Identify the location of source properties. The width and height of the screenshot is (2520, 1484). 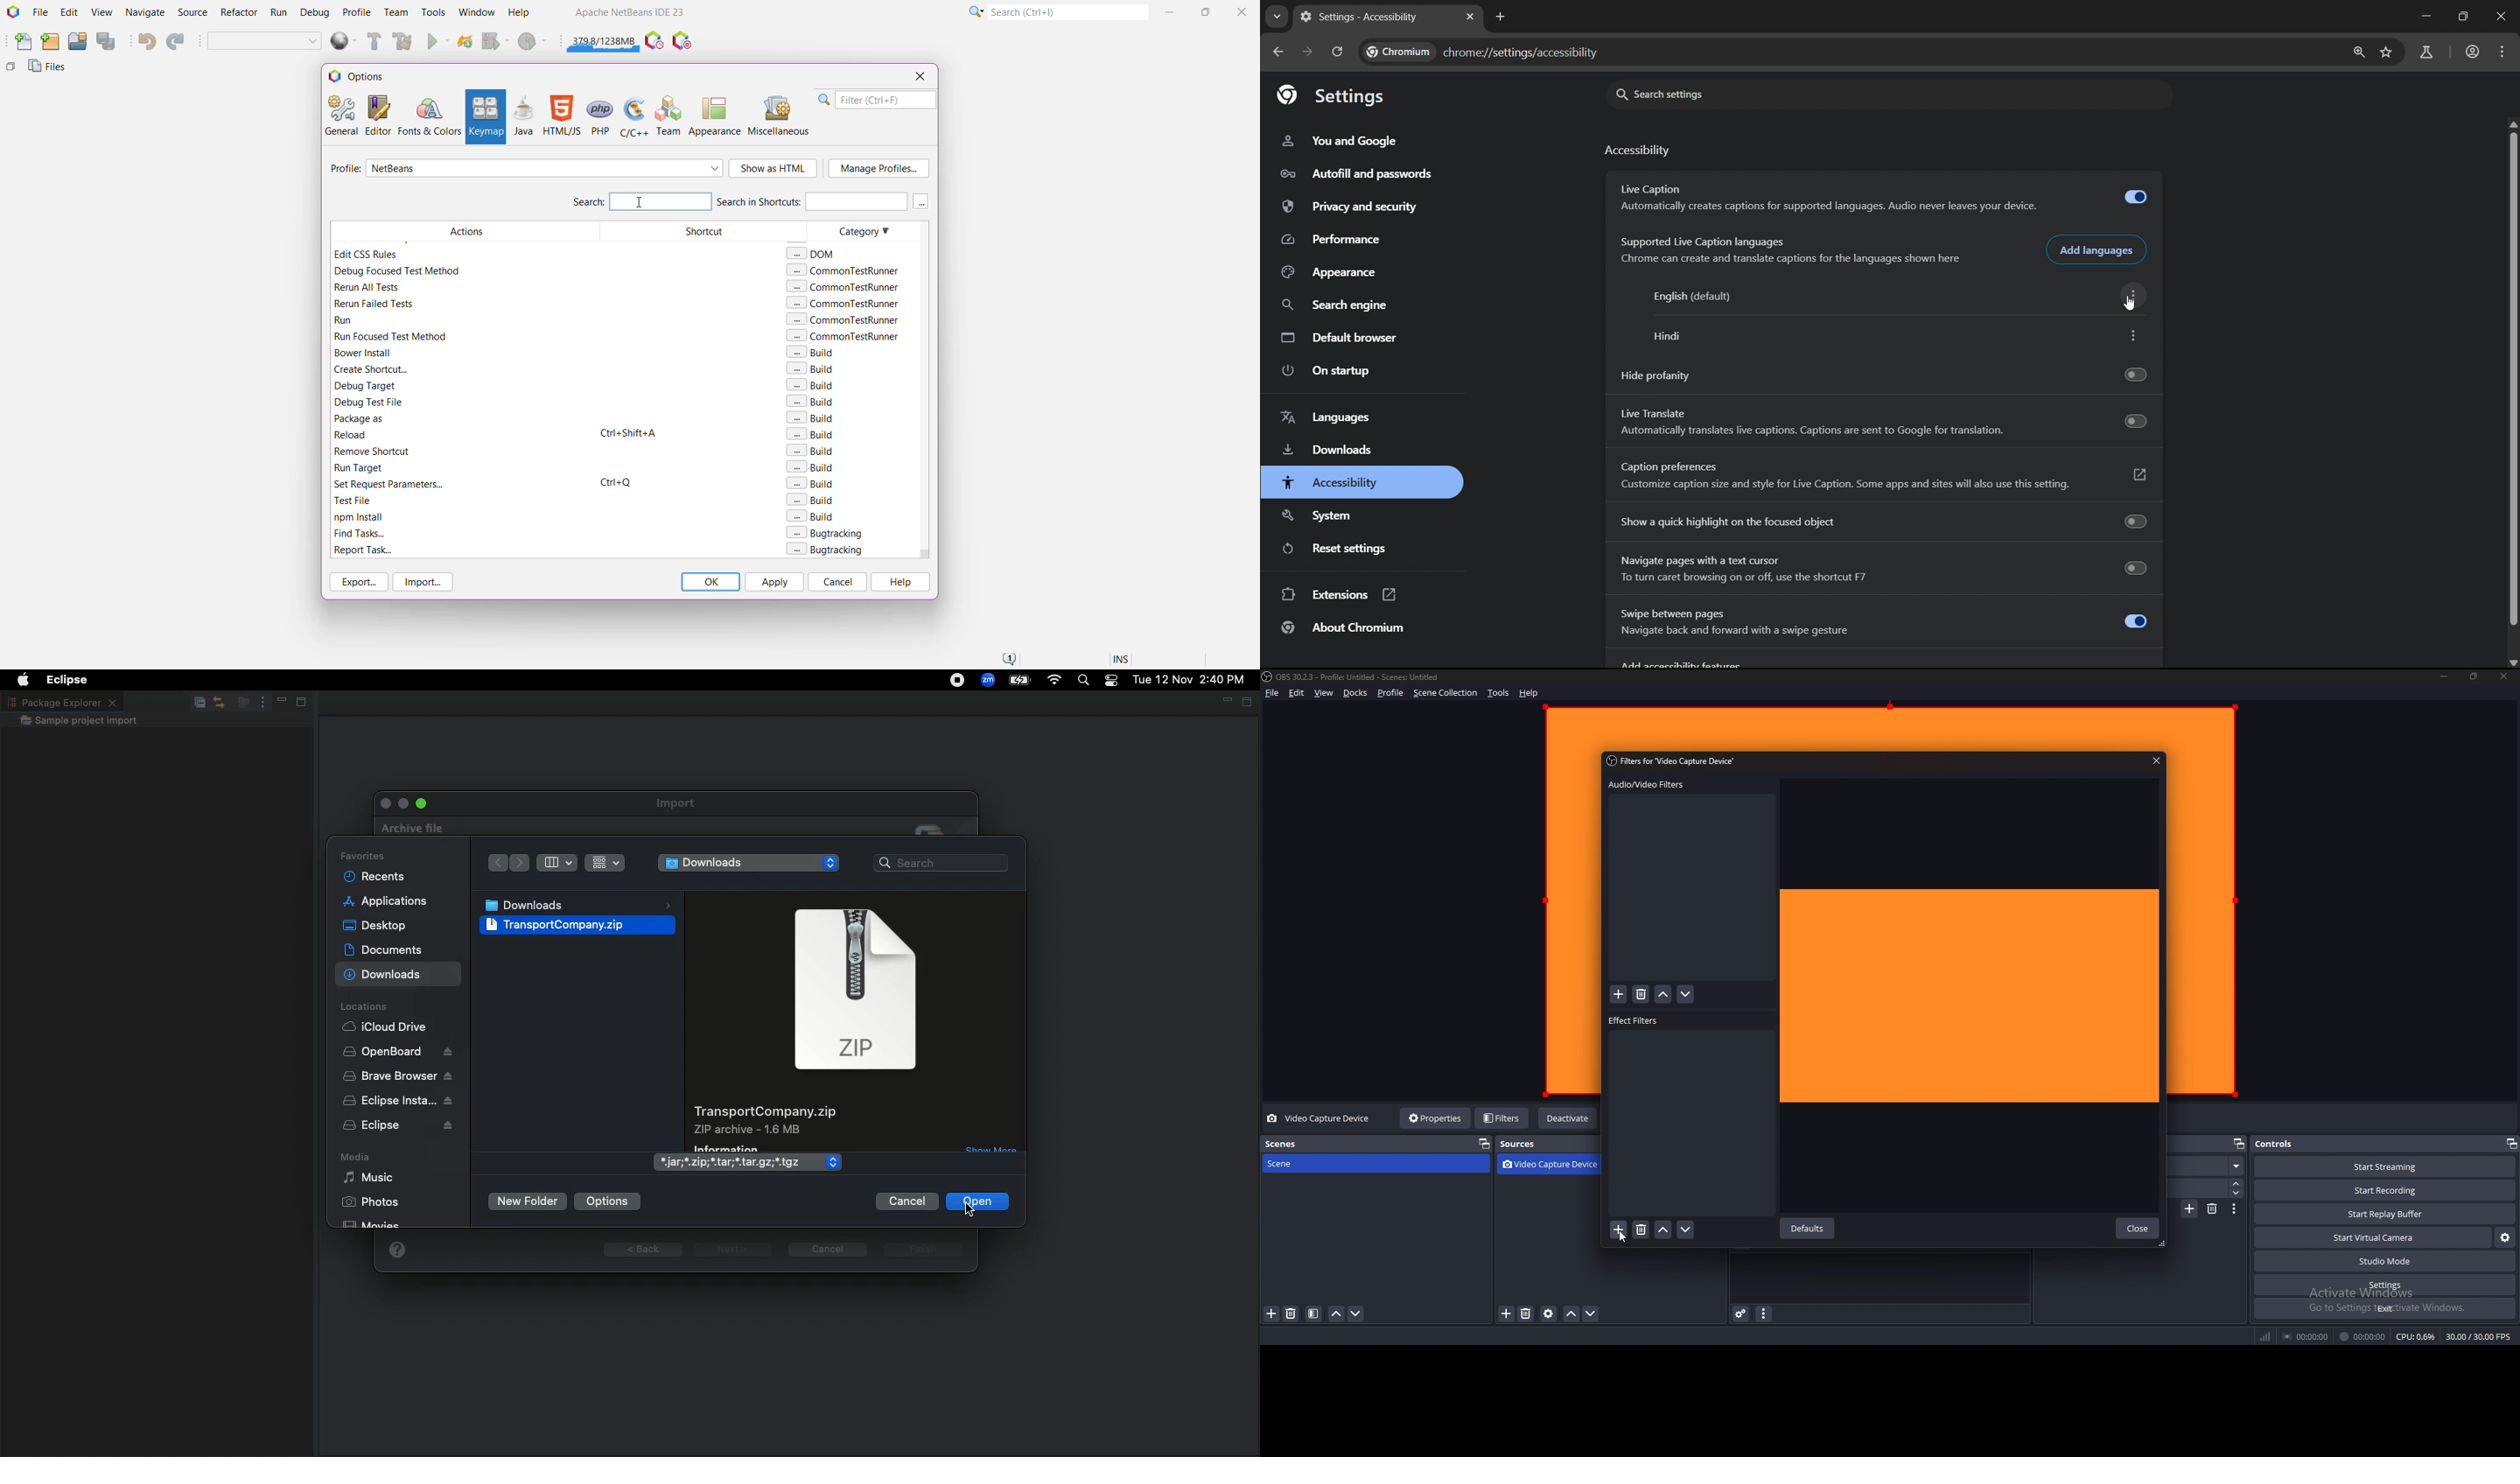
(1549, 1315).